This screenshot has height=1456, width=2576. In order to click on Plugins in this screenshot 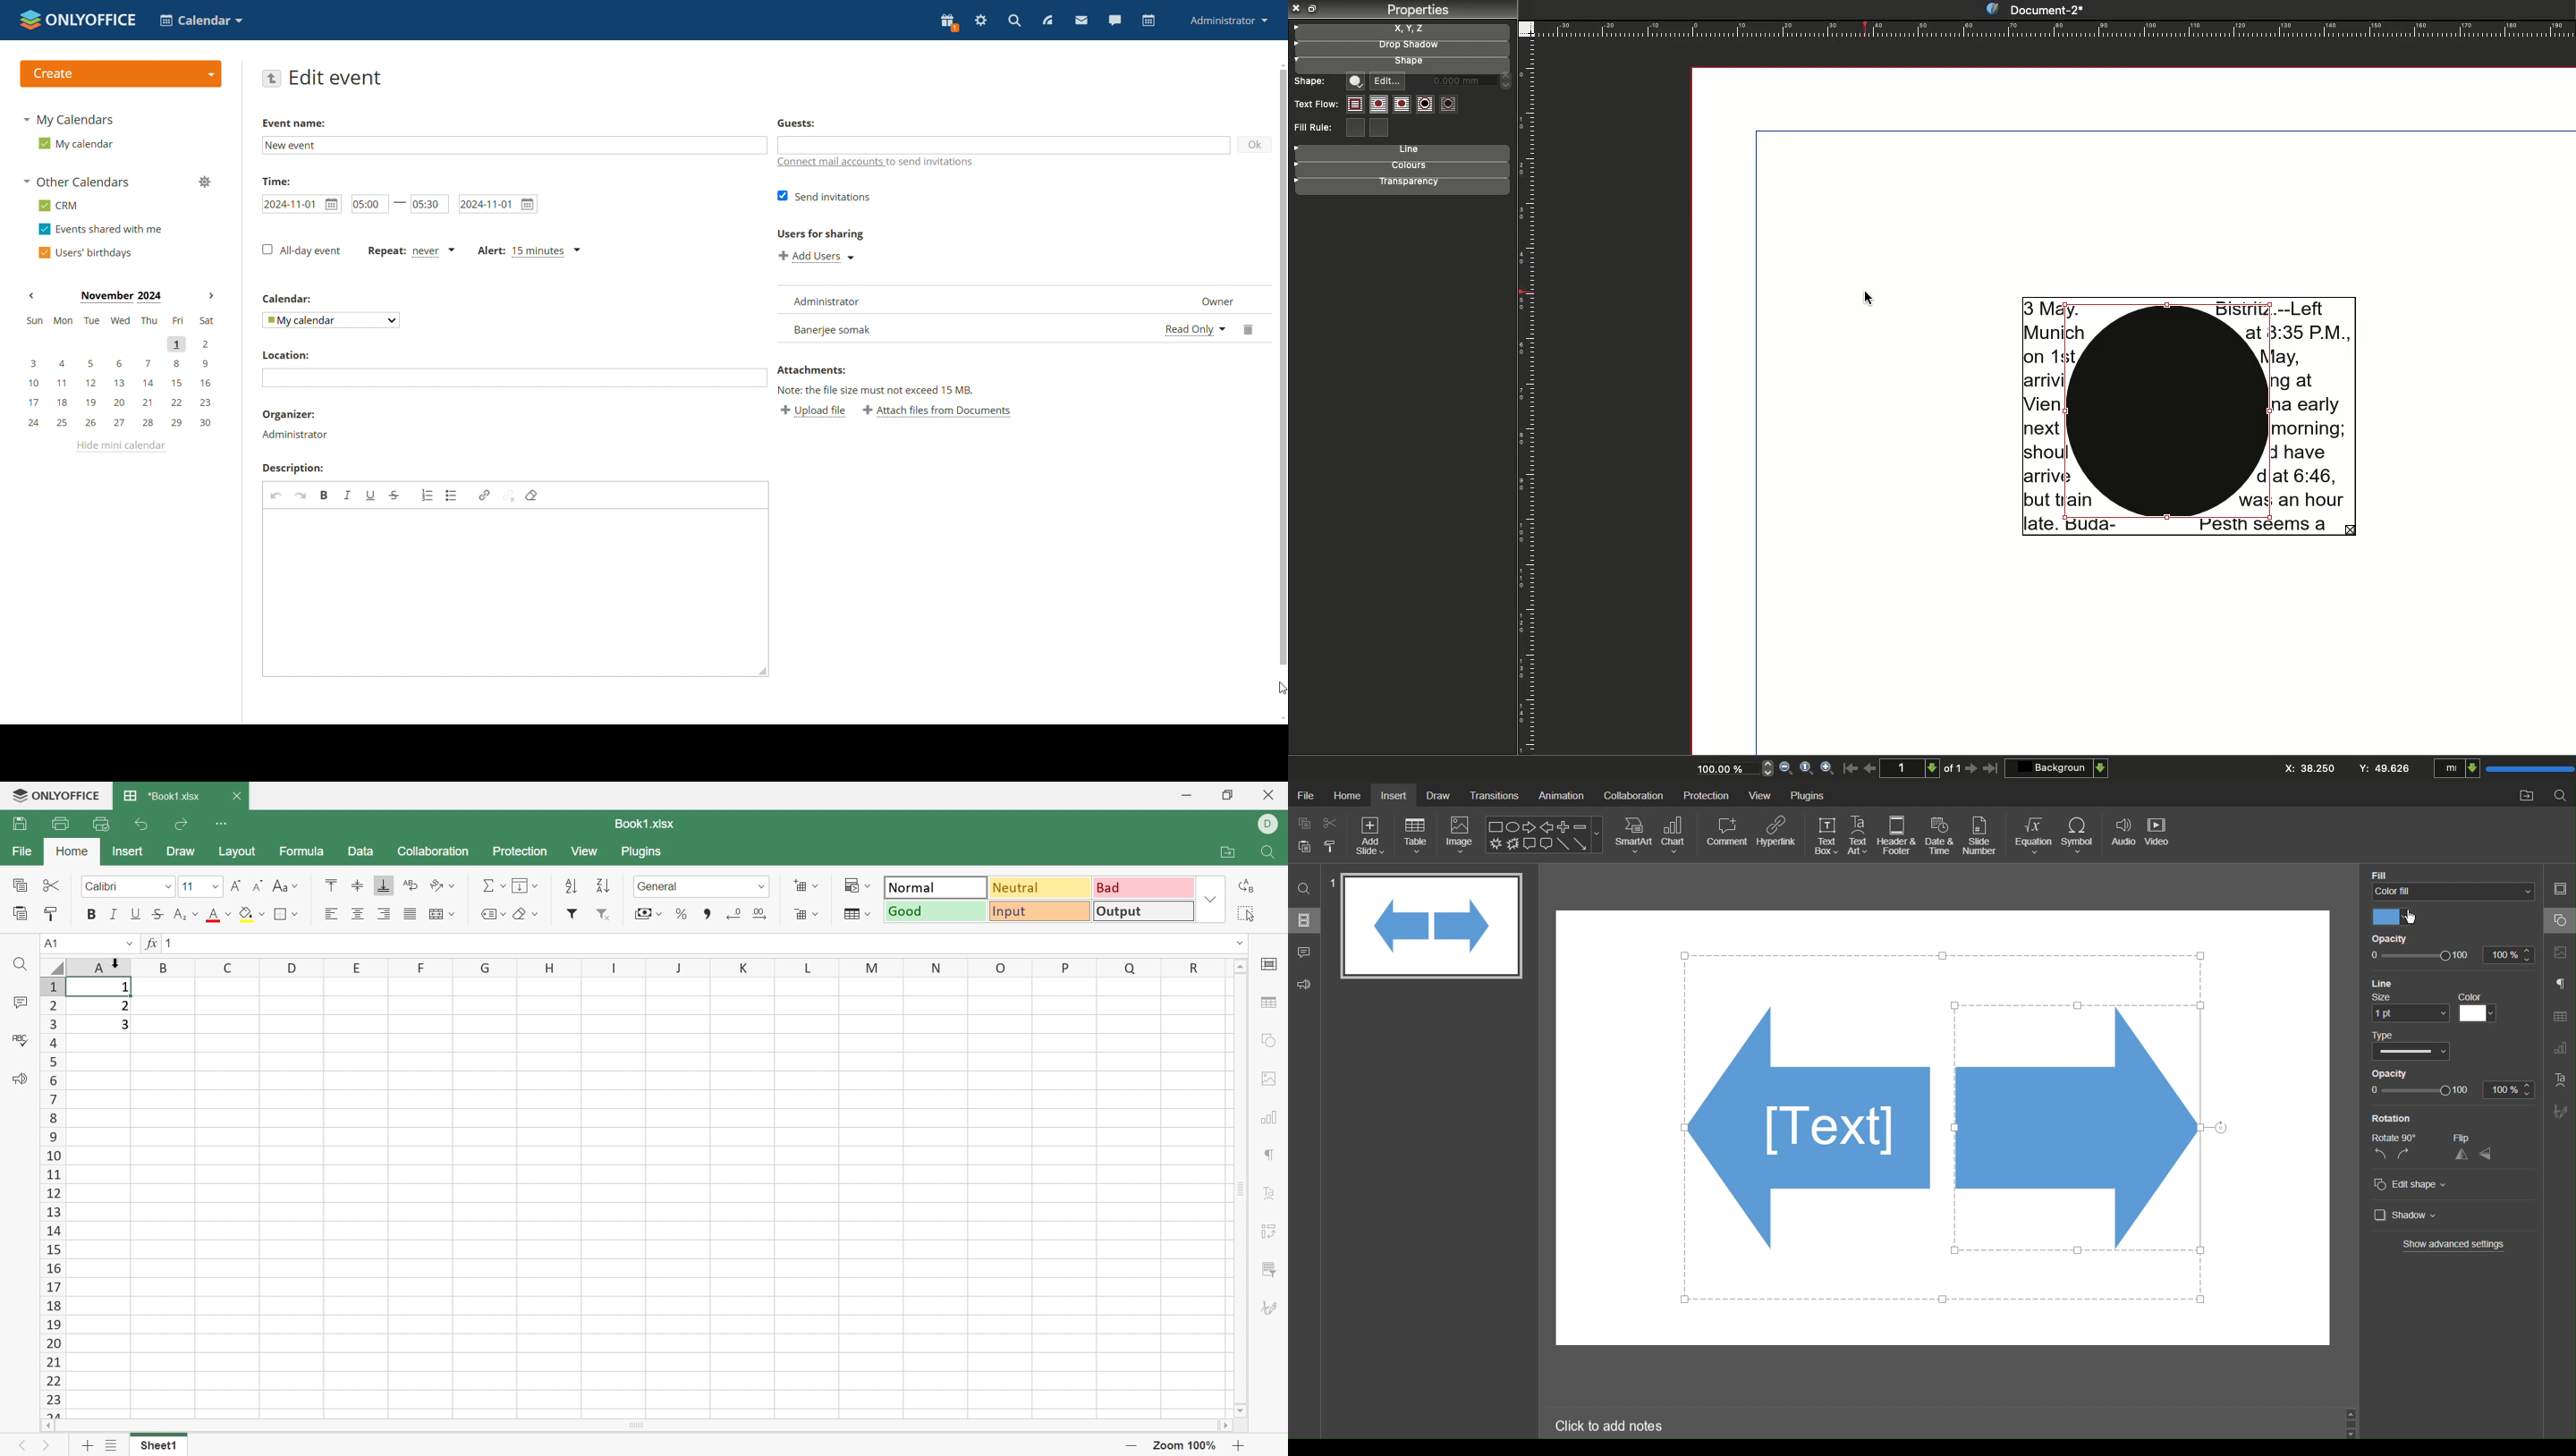, I will do `click(645, 852)`.